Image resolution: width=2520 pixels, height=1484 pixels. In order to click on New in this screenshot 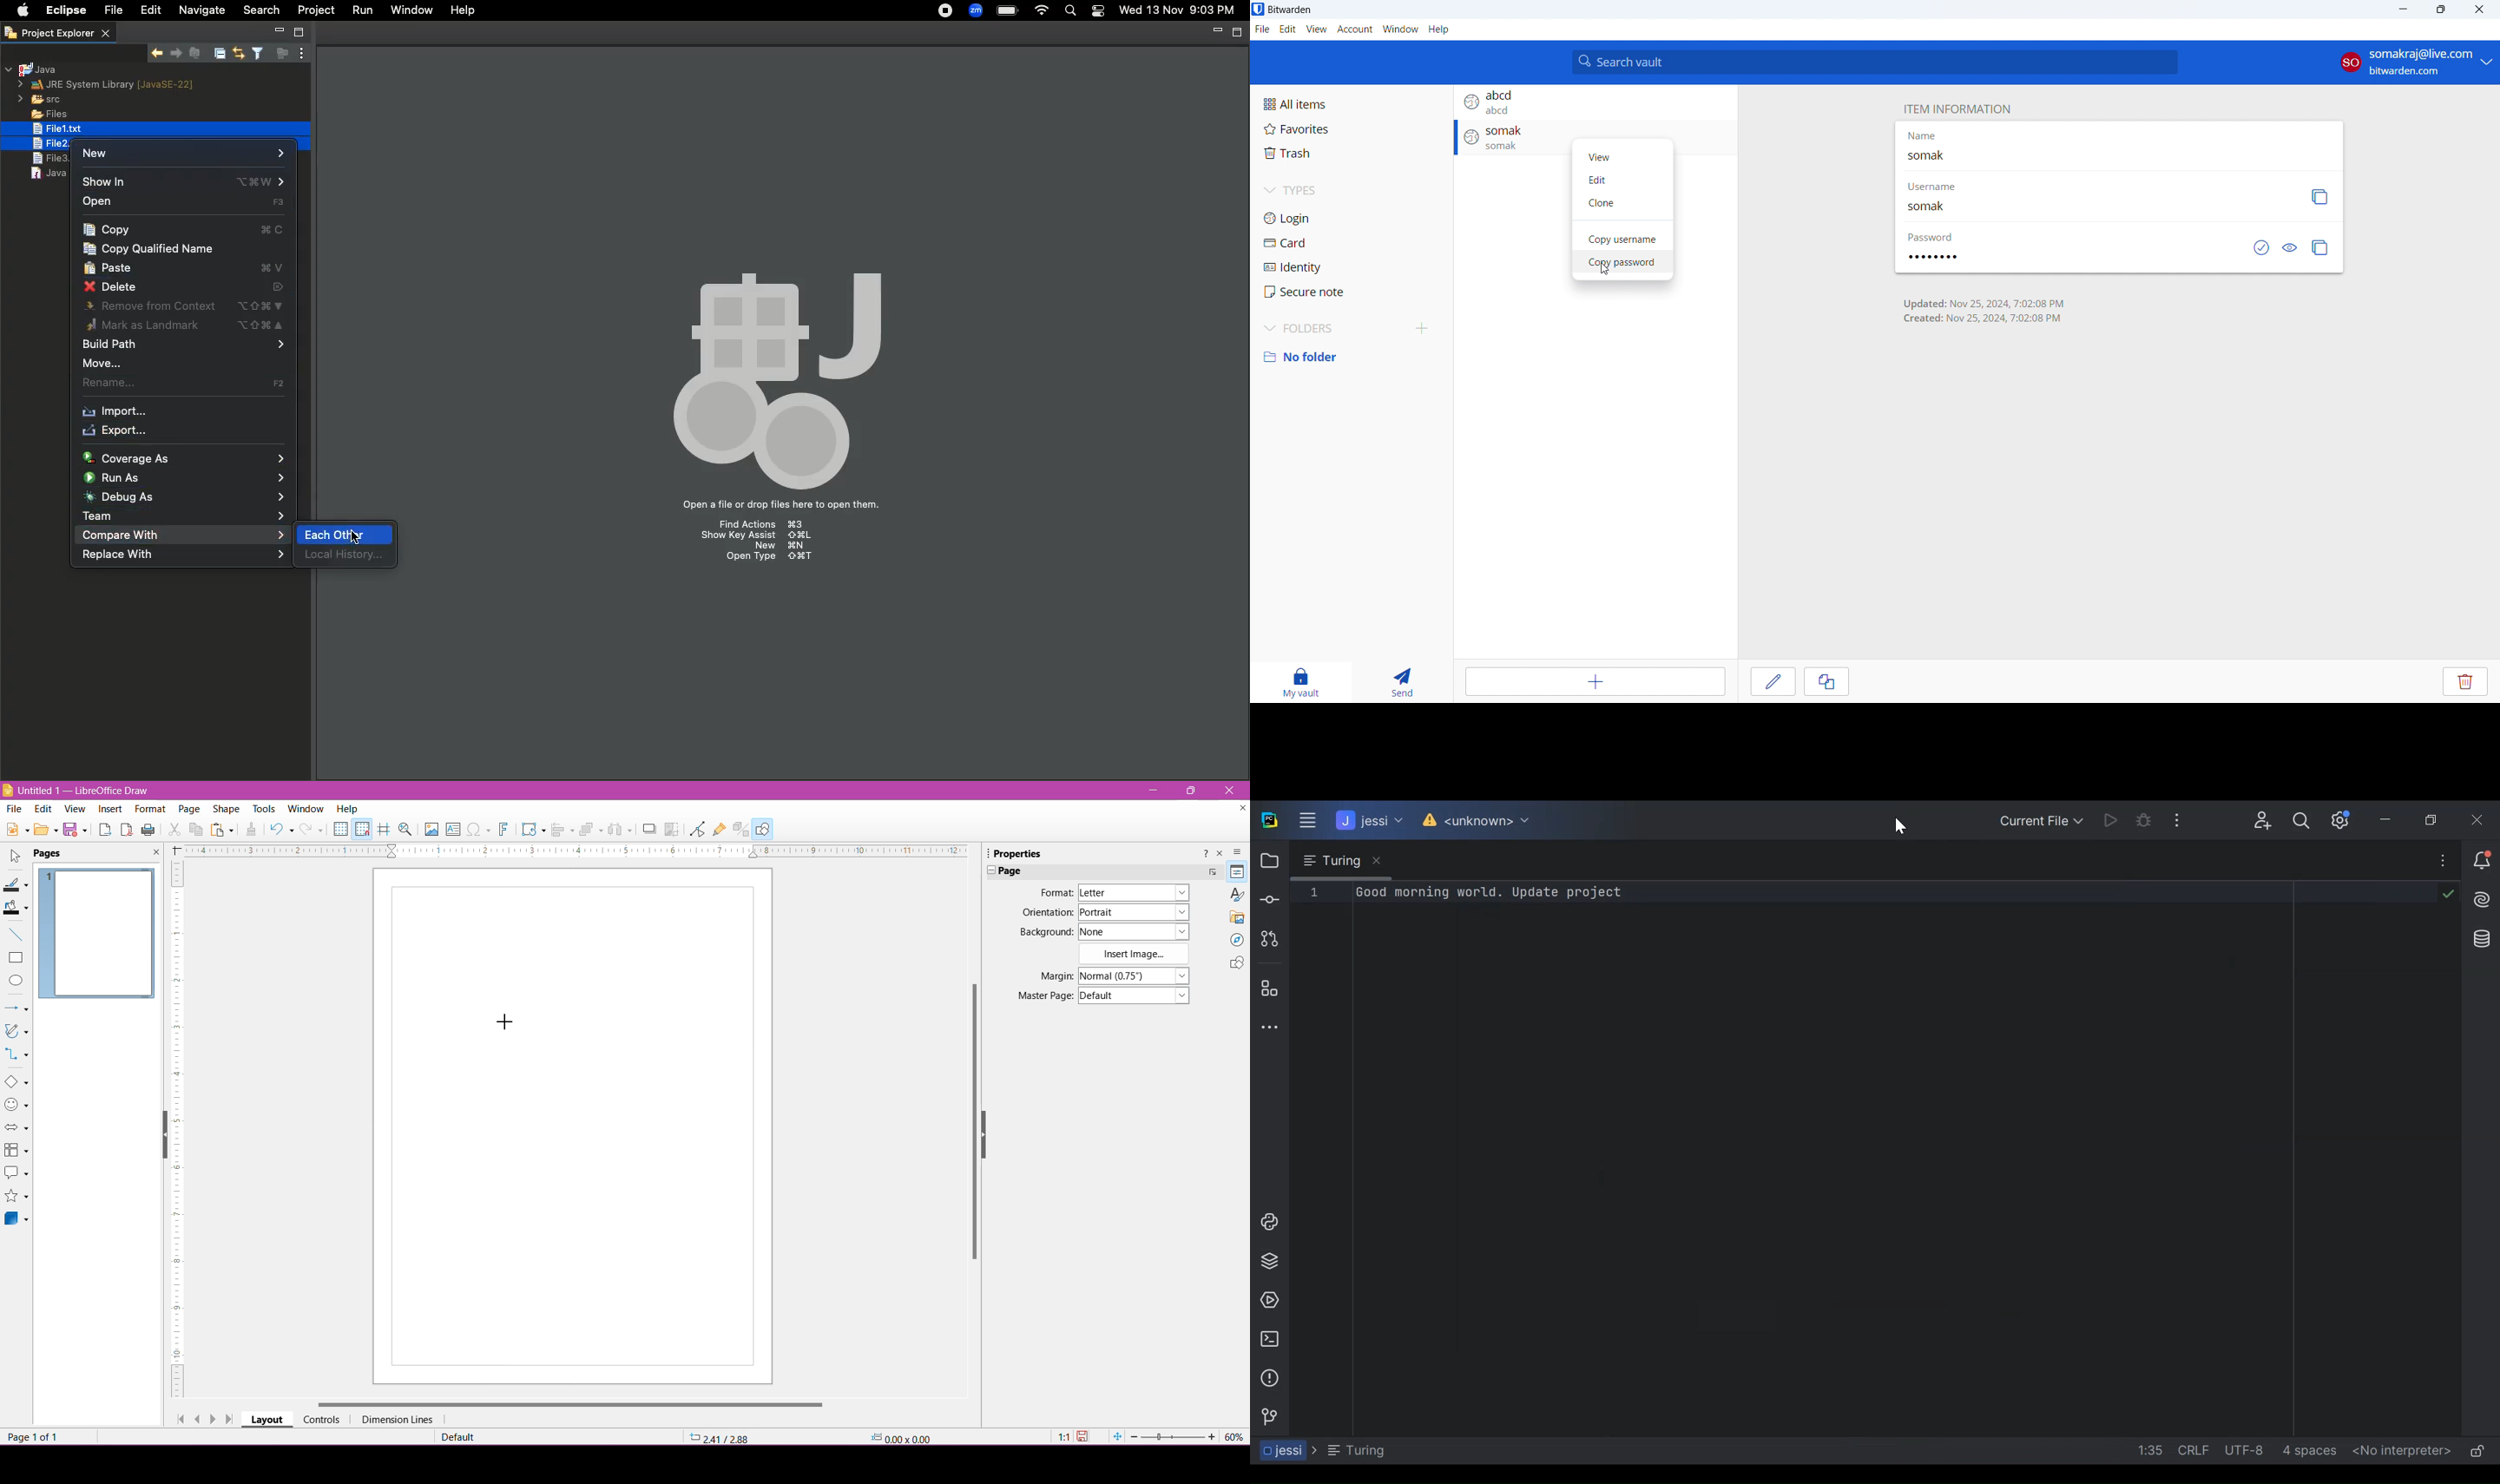, I will do `click(16, 829)`.